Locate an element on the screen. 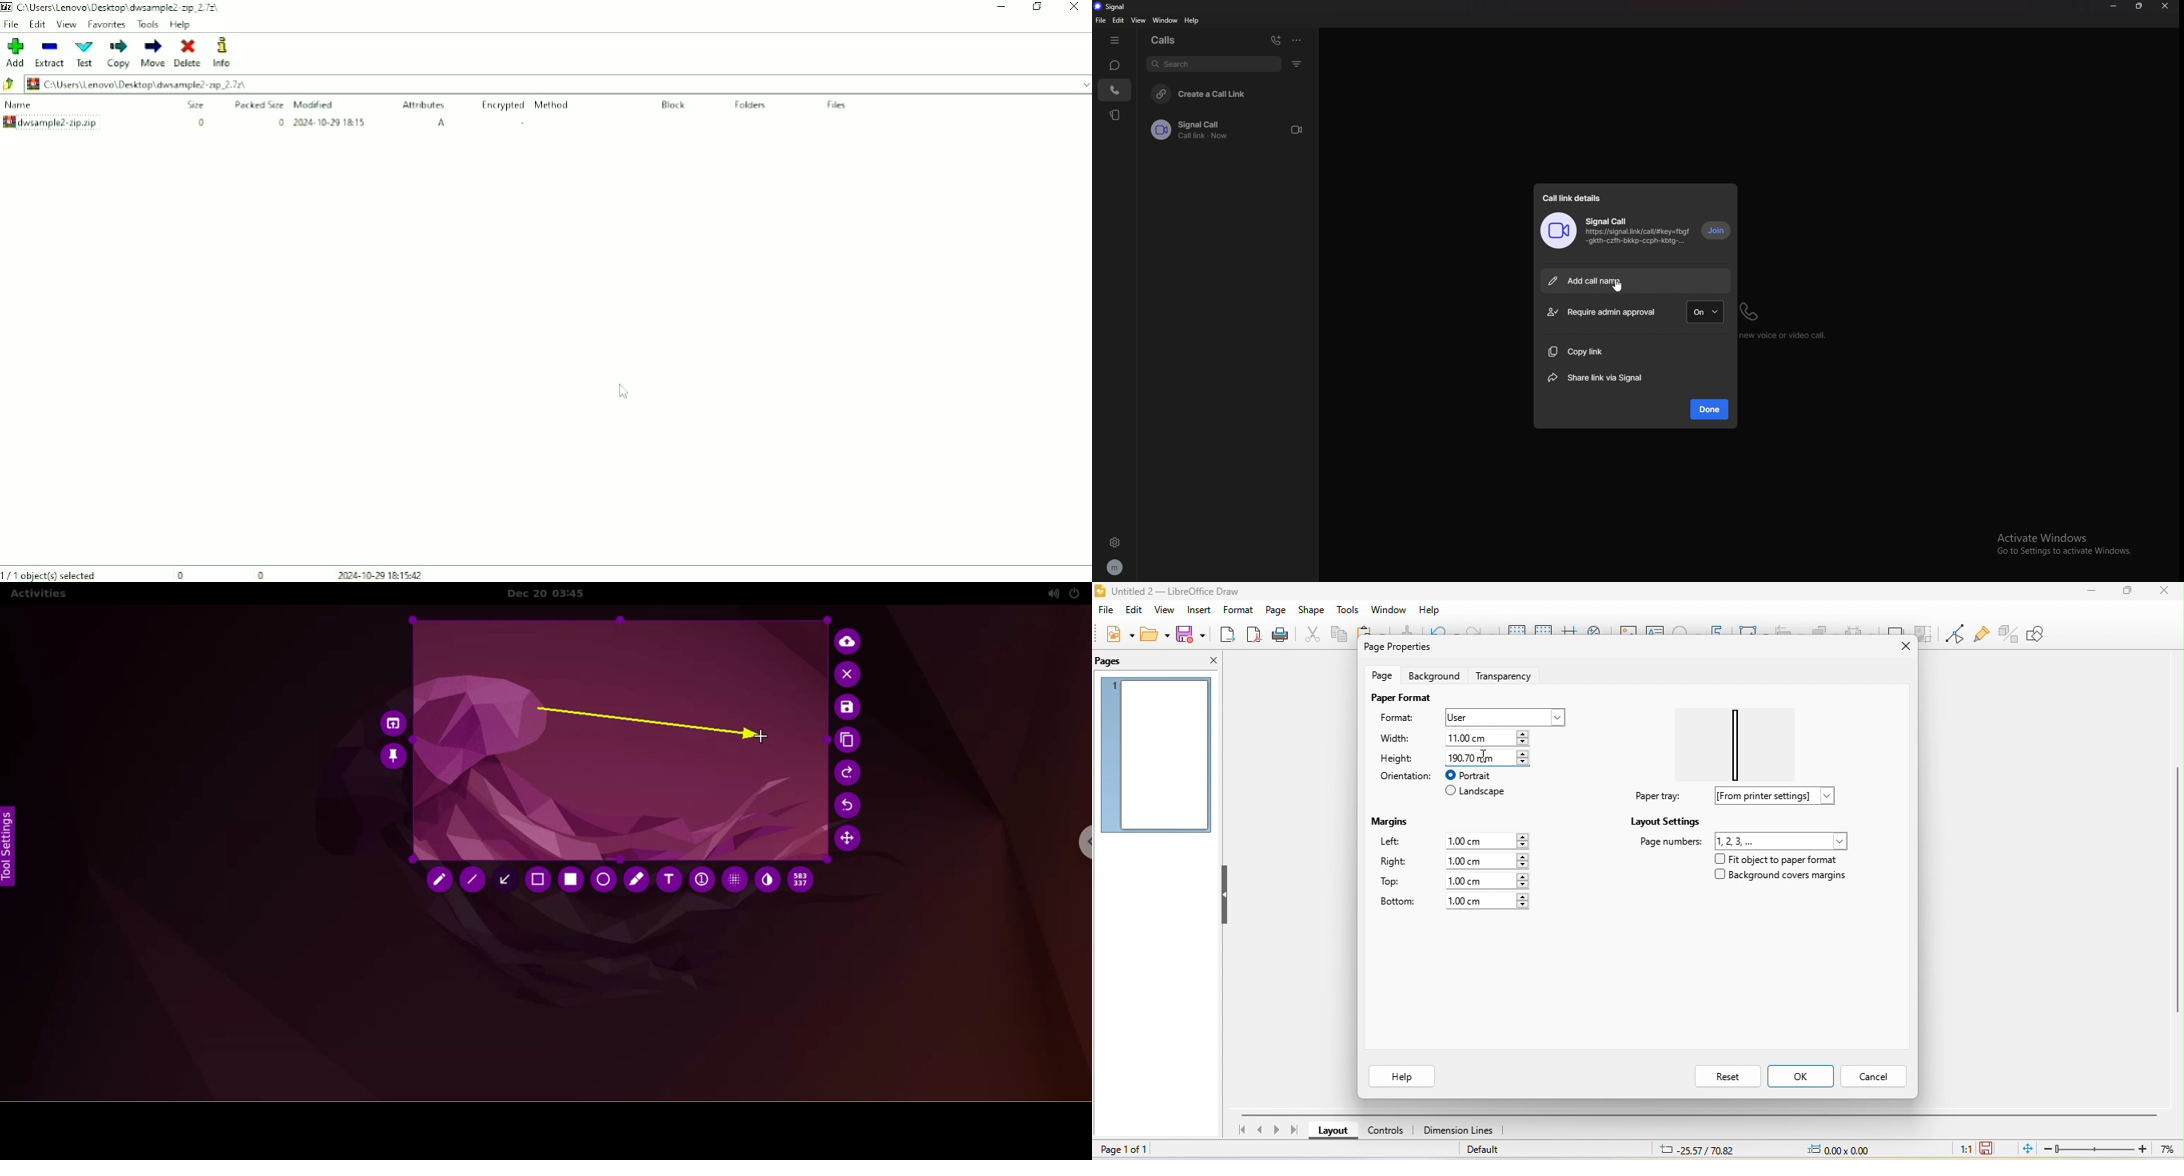  https://signal.link/call/#key=fbgf
-gkth-czfh-bkkp-Coph-Kbig-... is located at coordinates (1638, 239).